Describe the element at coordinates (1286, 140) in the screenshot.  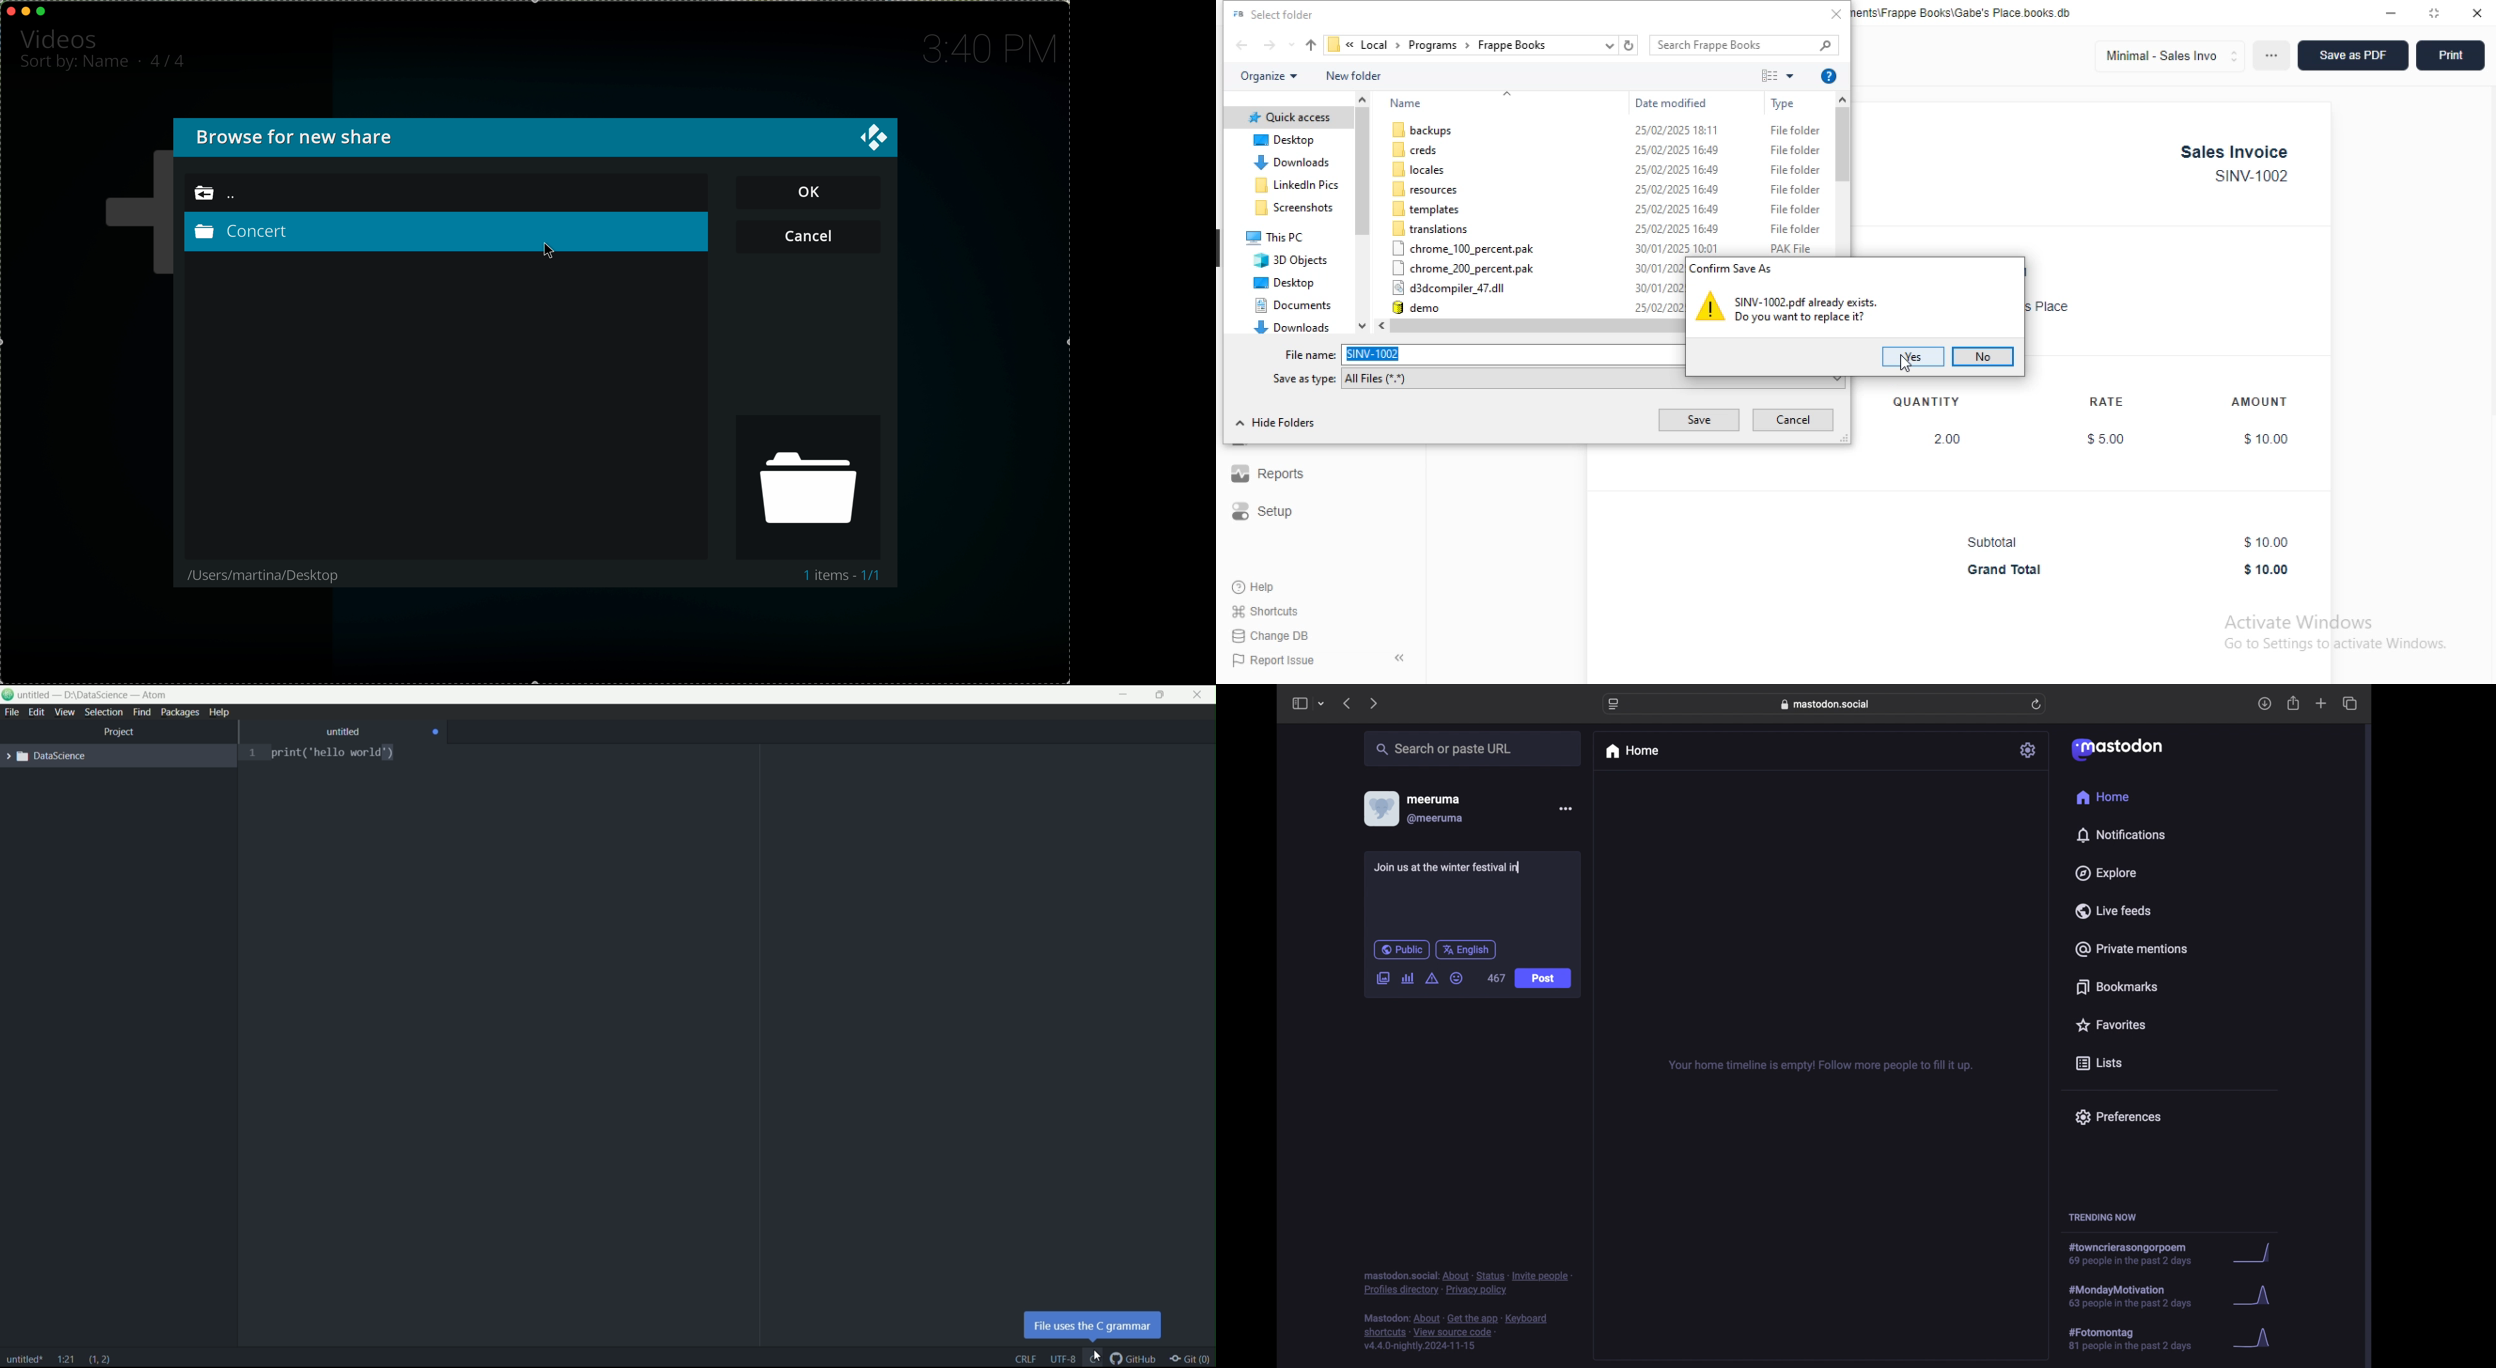
I see `desktop` at that location.